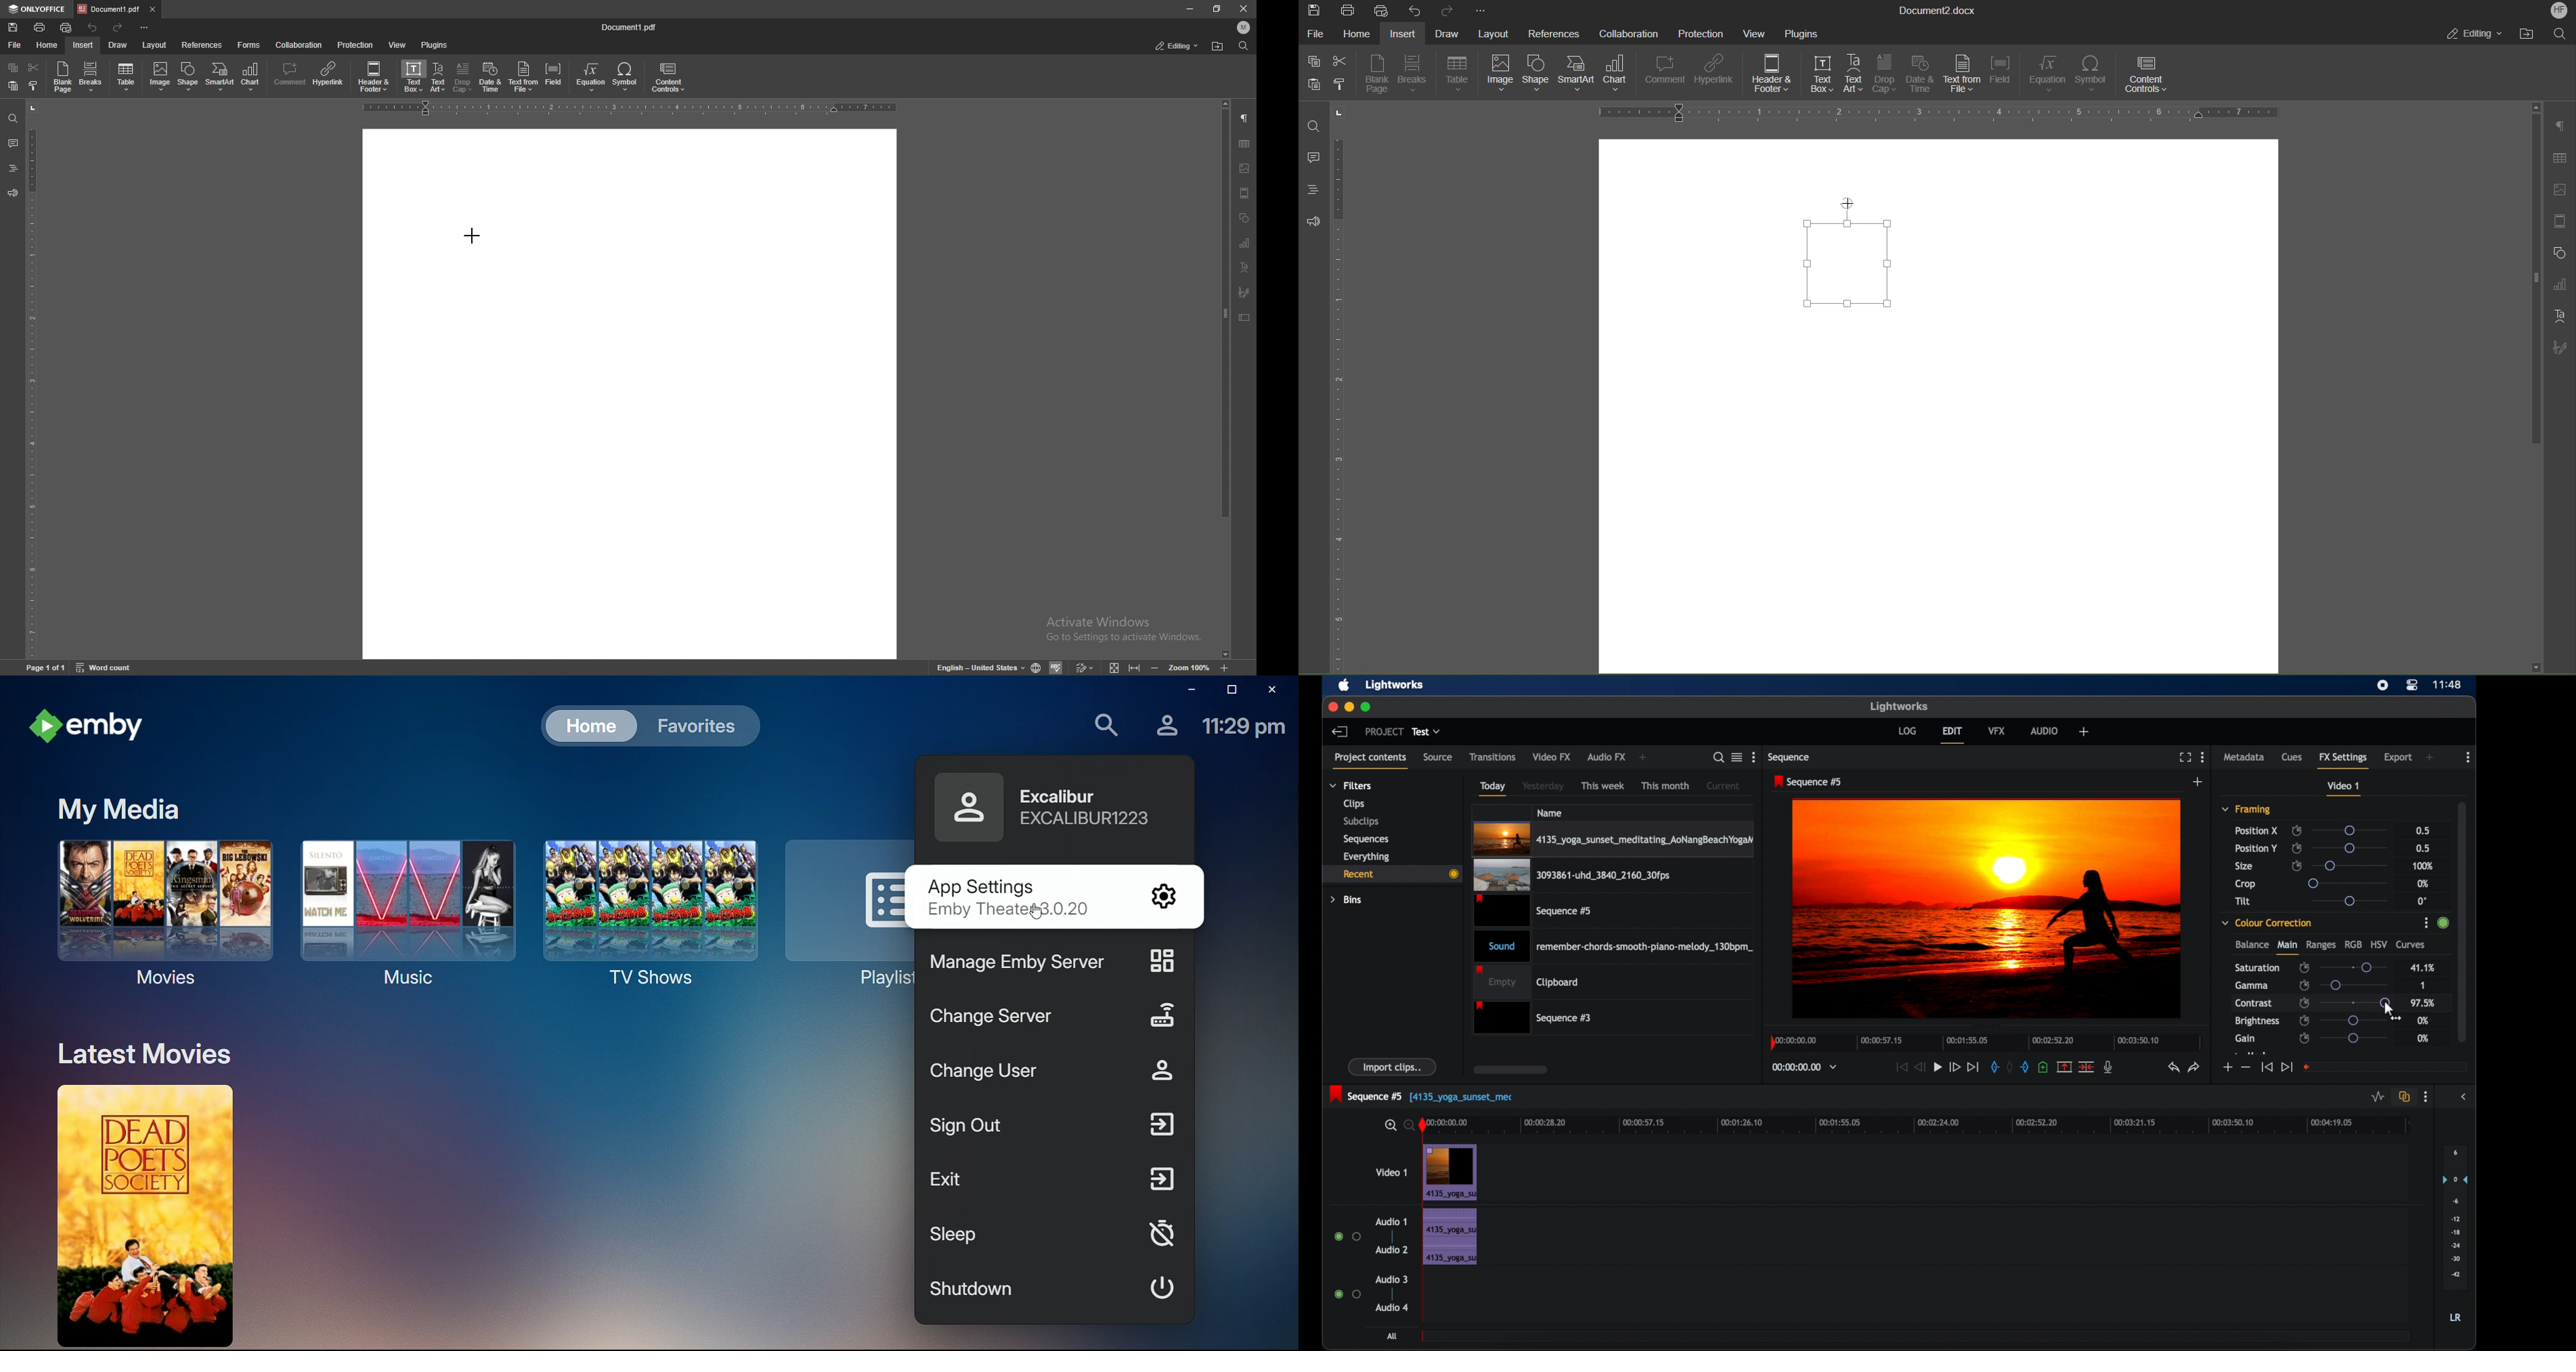 The image size is (2576, 1372). What do you see at coordinates (2560, 11) in the screenshot?
I see `Account` at bounding box center [2560, 11].